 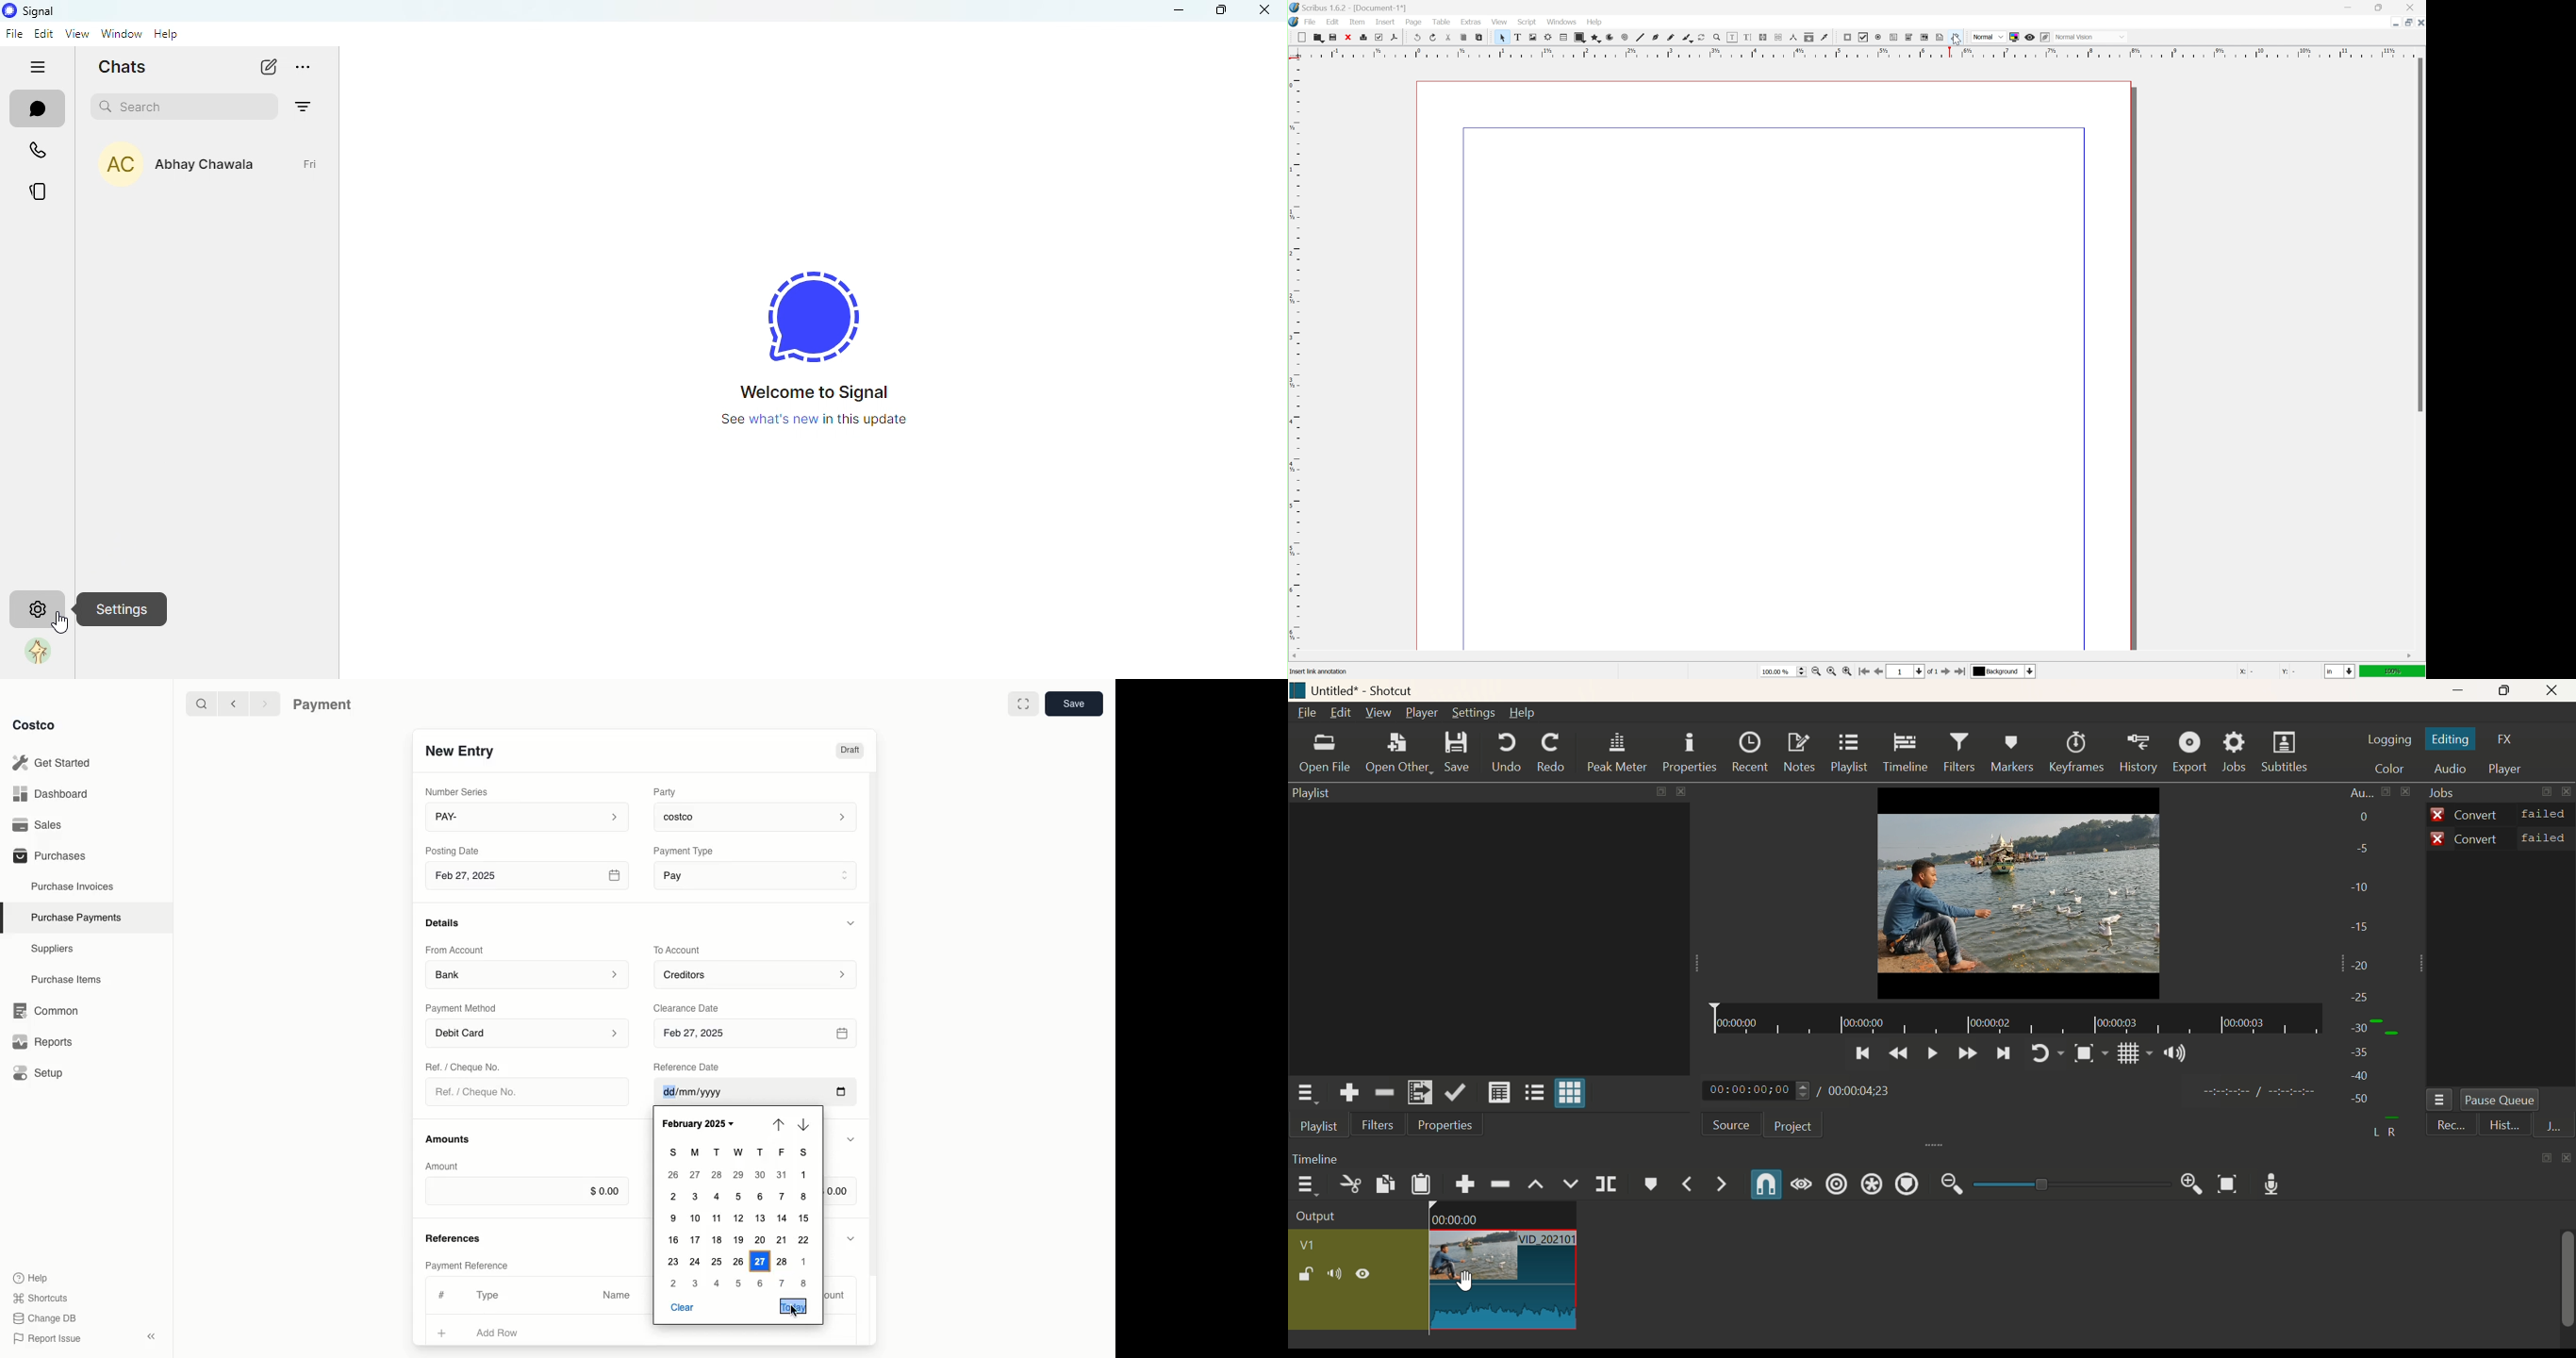 What do you see at coordinates (1349, 1188) in the screenshot?
I see `Cut` at bounding box center [1349, 1188].